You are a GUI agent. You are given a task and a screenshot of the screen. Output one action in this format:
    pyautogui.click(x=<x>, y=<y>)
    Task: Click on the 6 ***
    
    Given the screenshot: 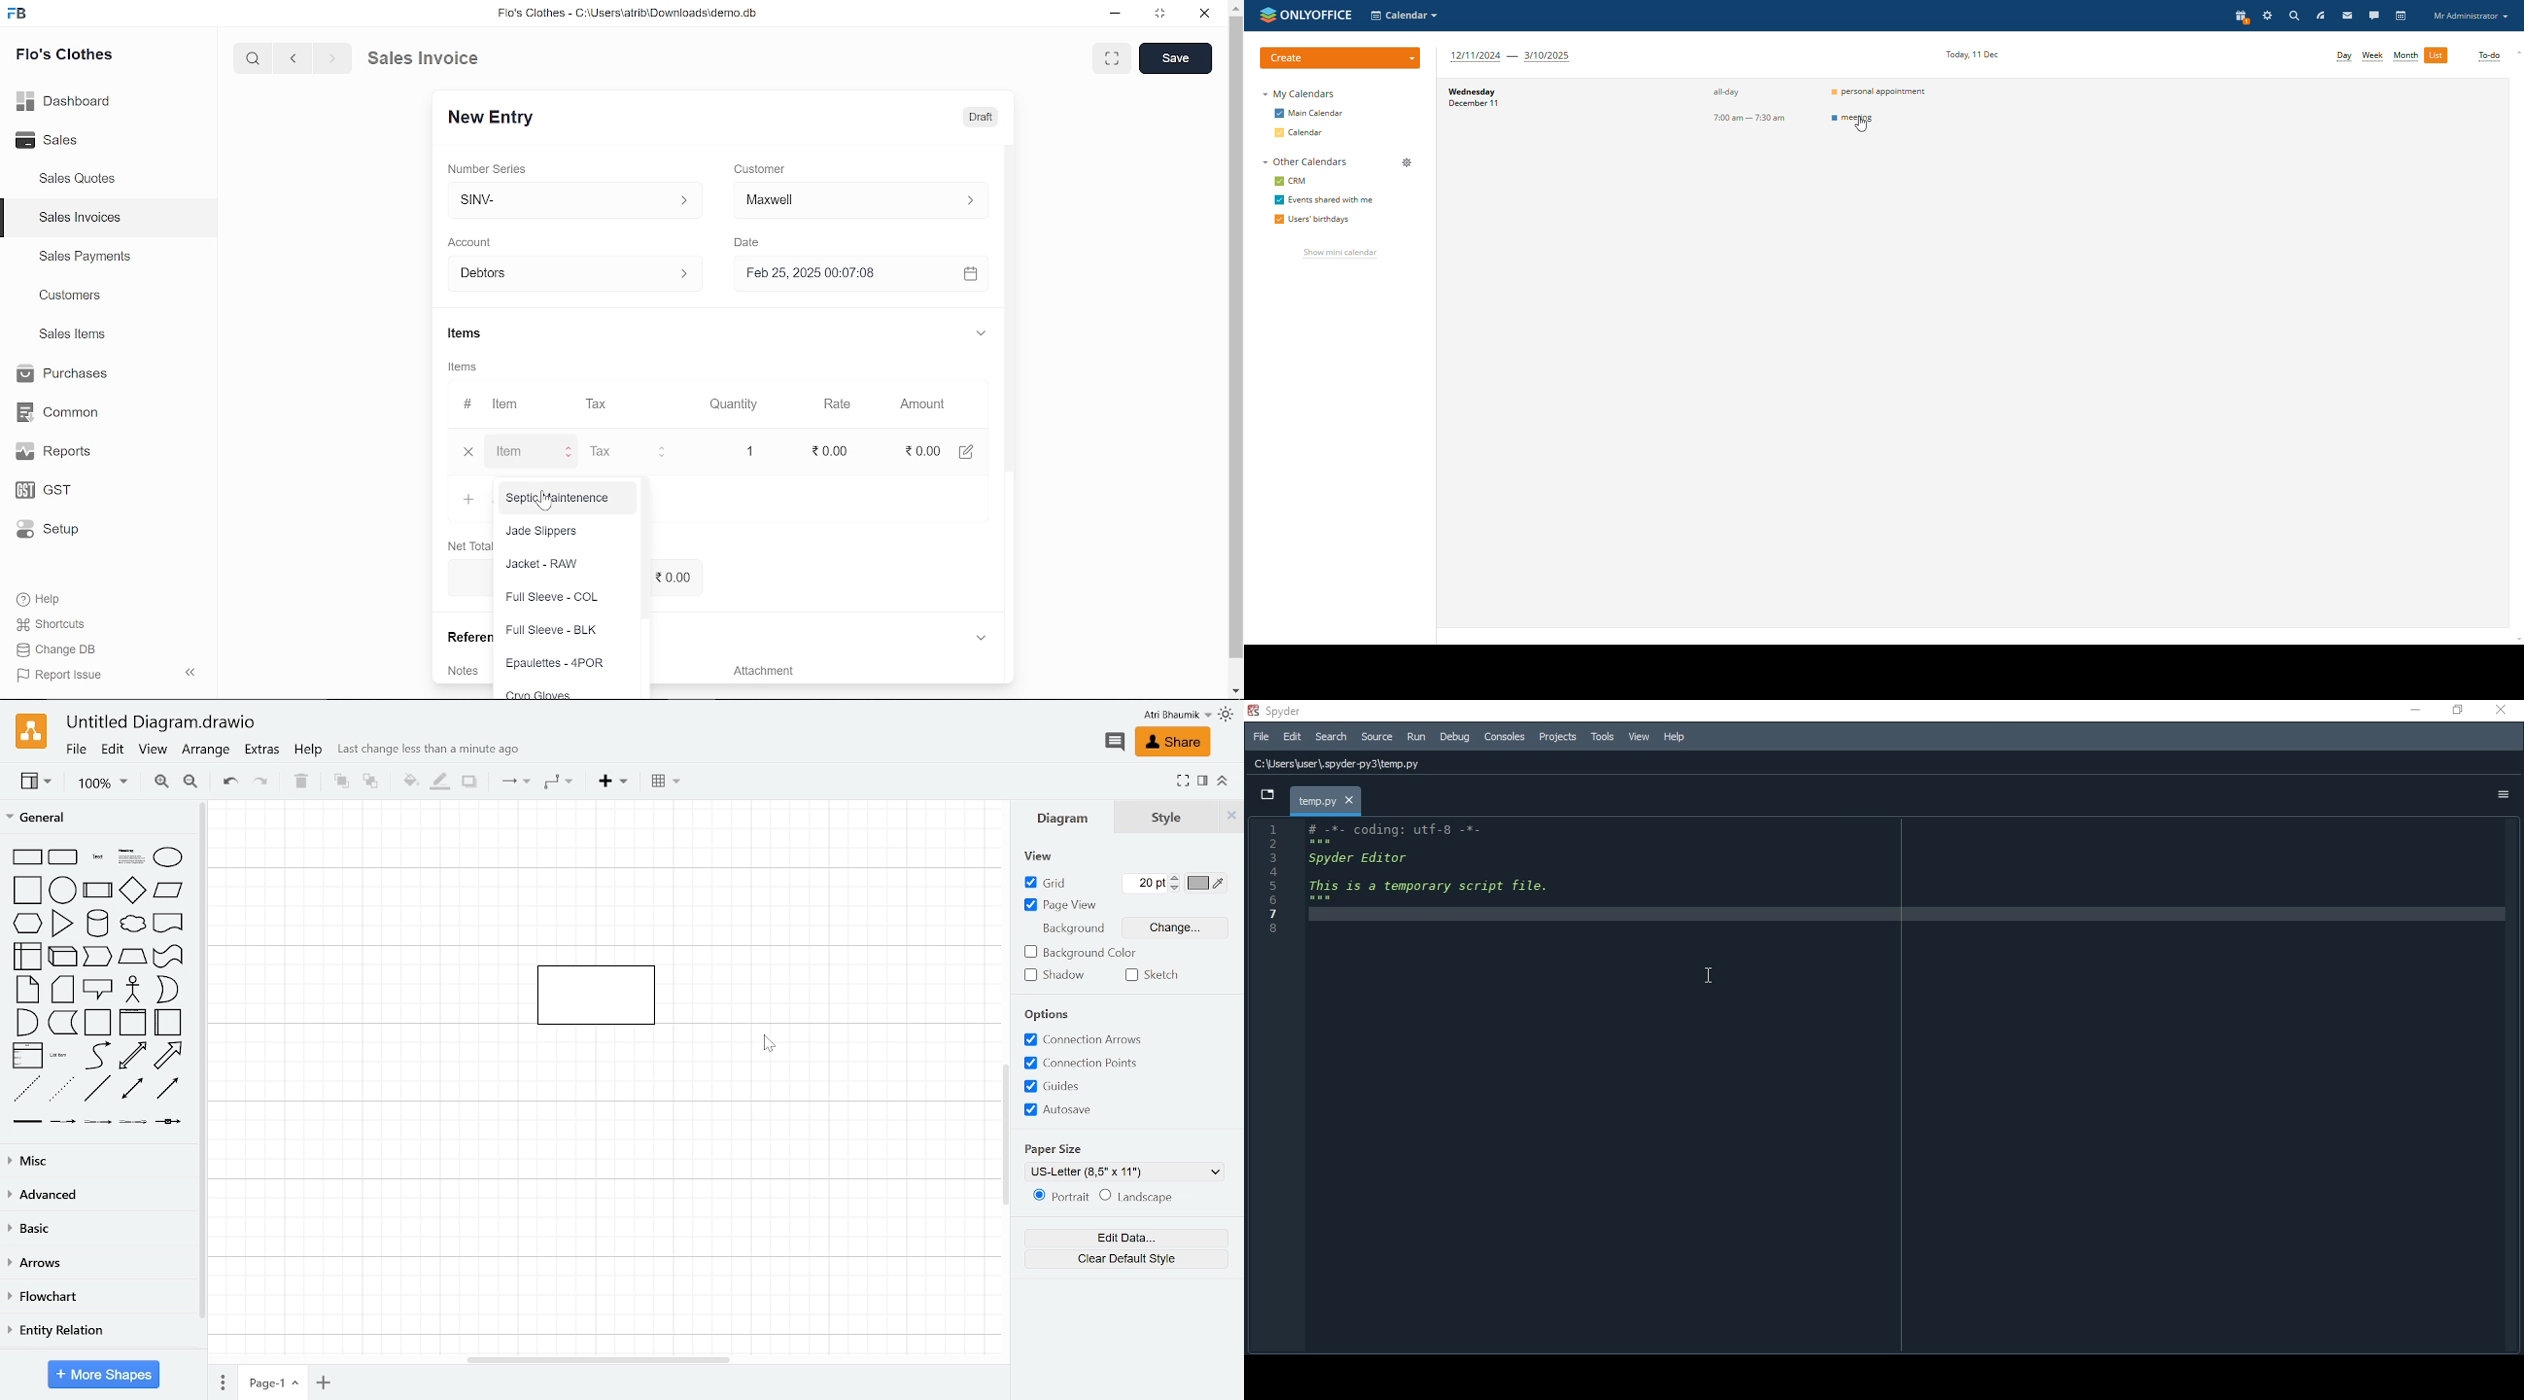 What is the action you would take?
    pyautogui.click(x=1291, y=899)
    